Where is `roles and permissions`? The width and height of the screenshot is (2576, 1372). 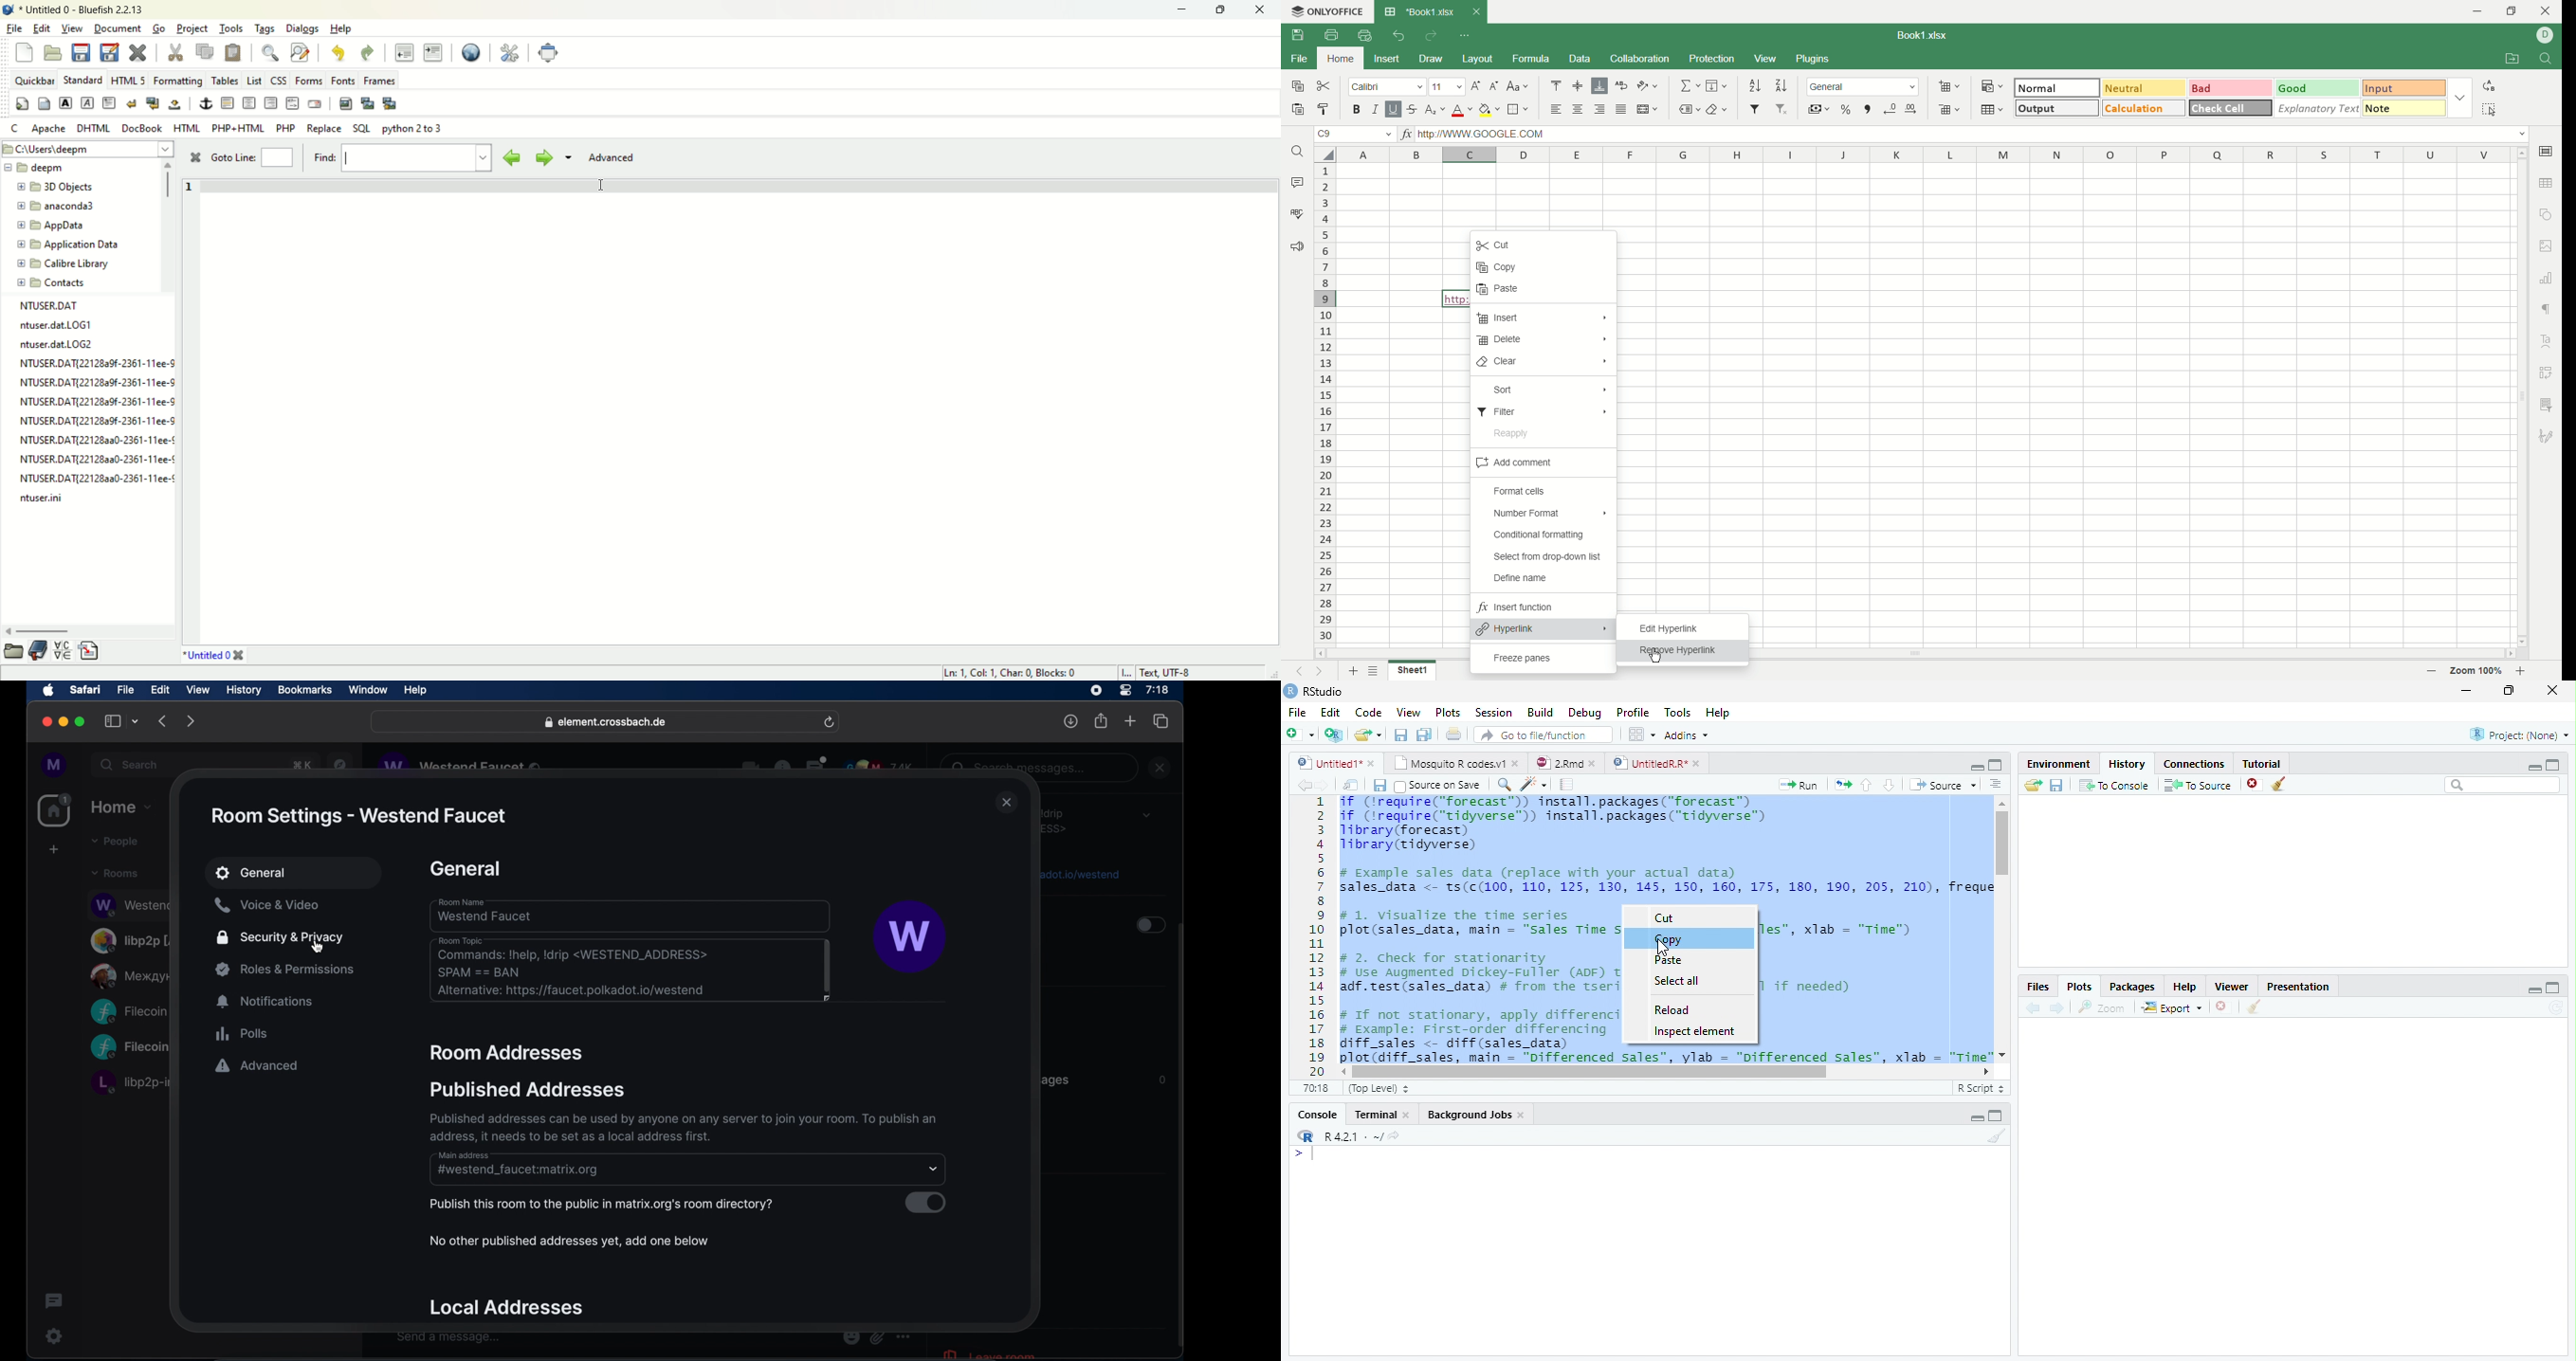 roles and permissions is located at coordinates (287, 969).